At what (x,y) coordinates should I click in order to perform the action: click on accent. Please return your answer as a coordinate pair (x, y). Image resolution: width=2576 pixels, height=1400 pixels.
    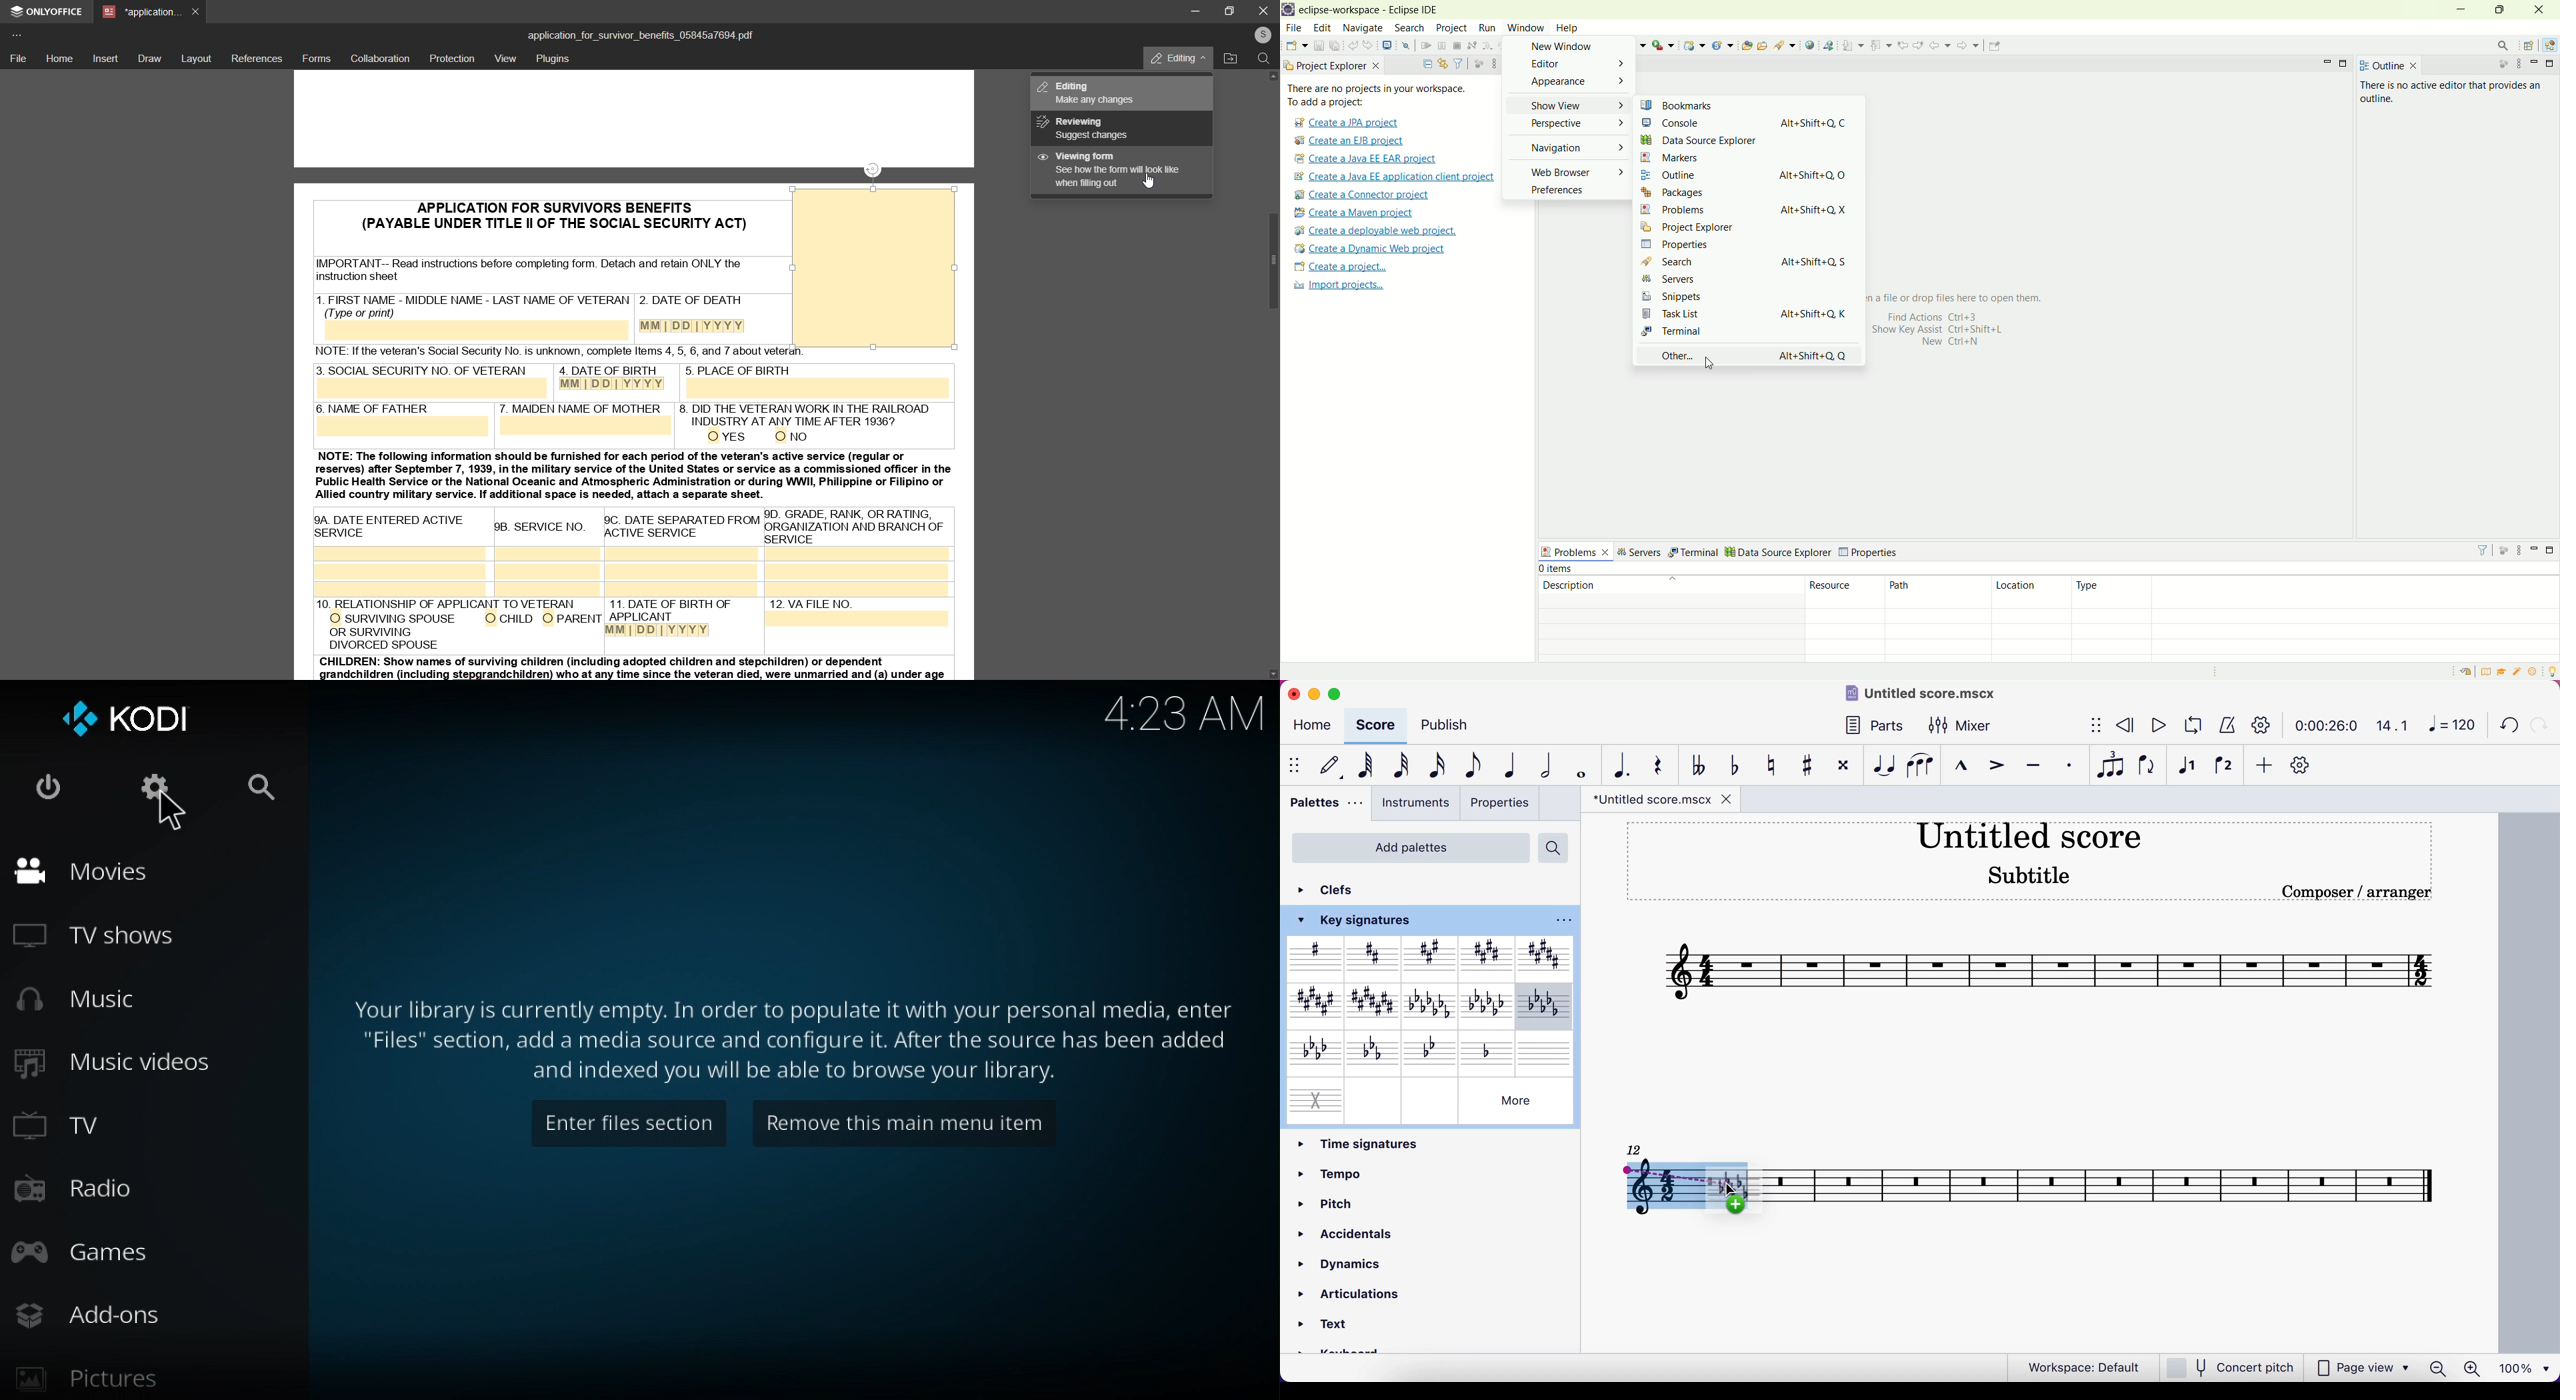
    Looking at the image, I should click on (1998, 771).